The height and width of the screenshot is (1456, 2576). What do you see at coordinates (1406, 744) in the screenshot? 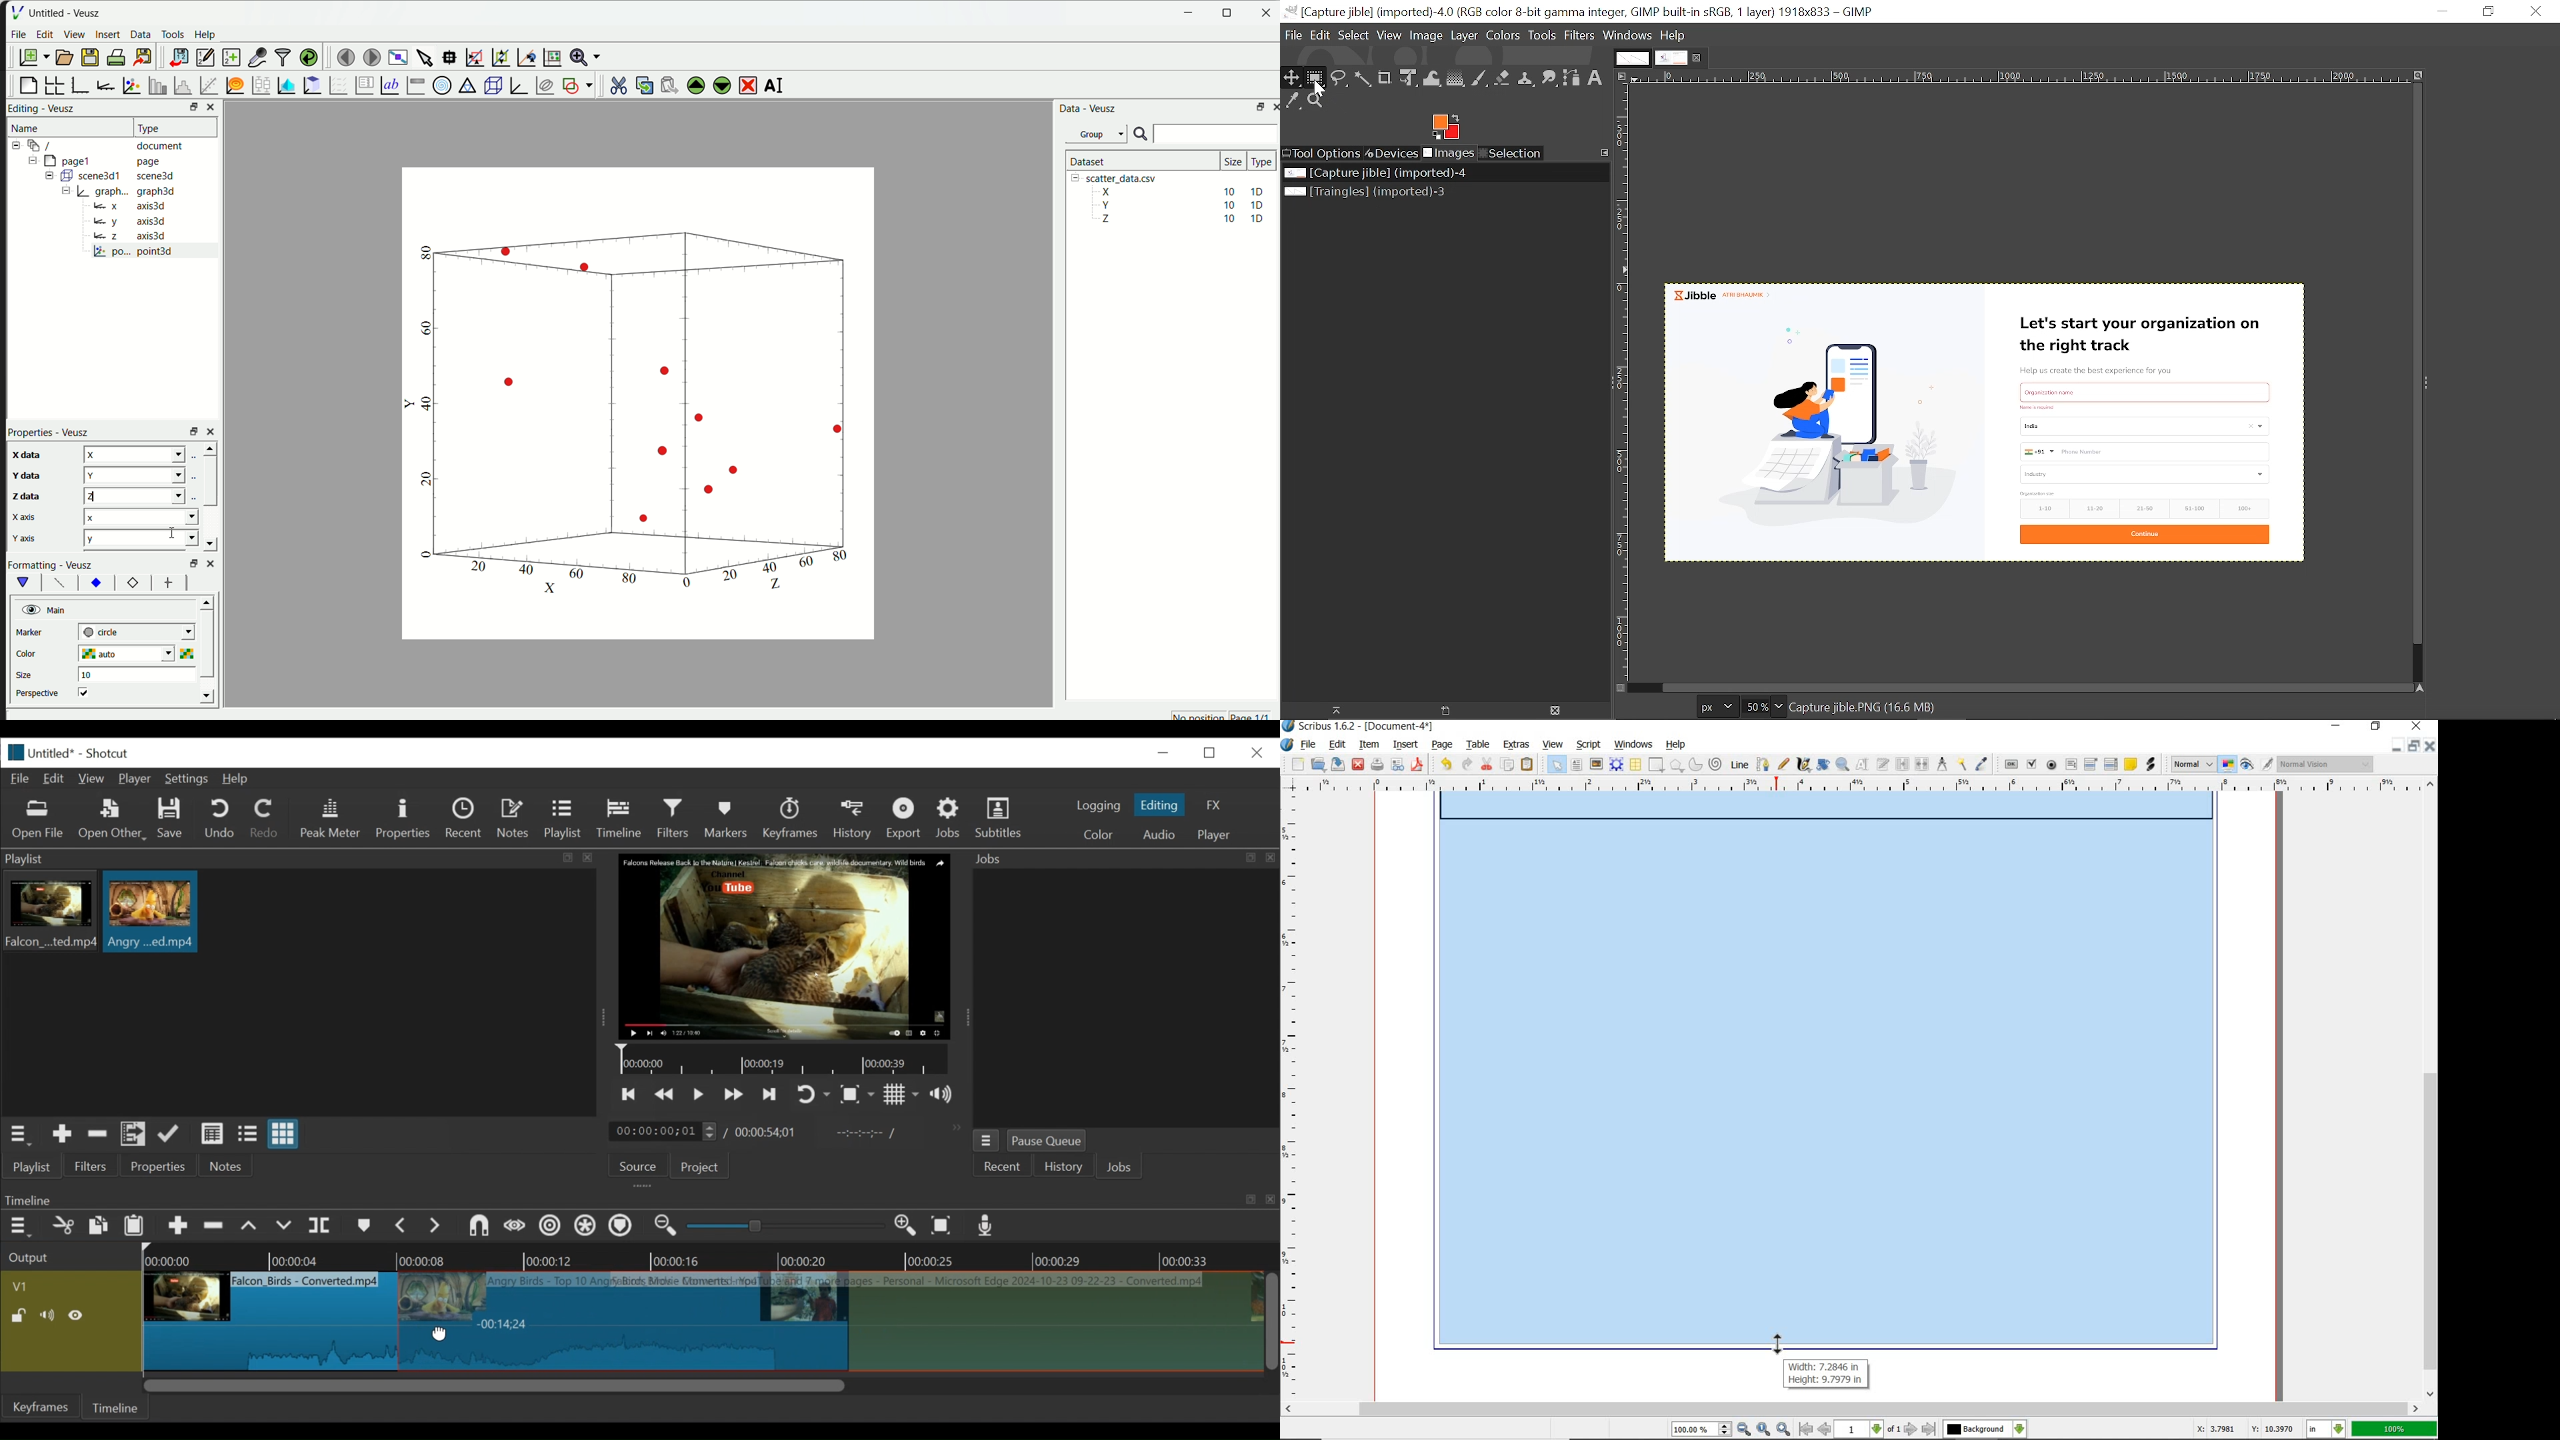
I see `insert` at bounding box center [1406, 744].